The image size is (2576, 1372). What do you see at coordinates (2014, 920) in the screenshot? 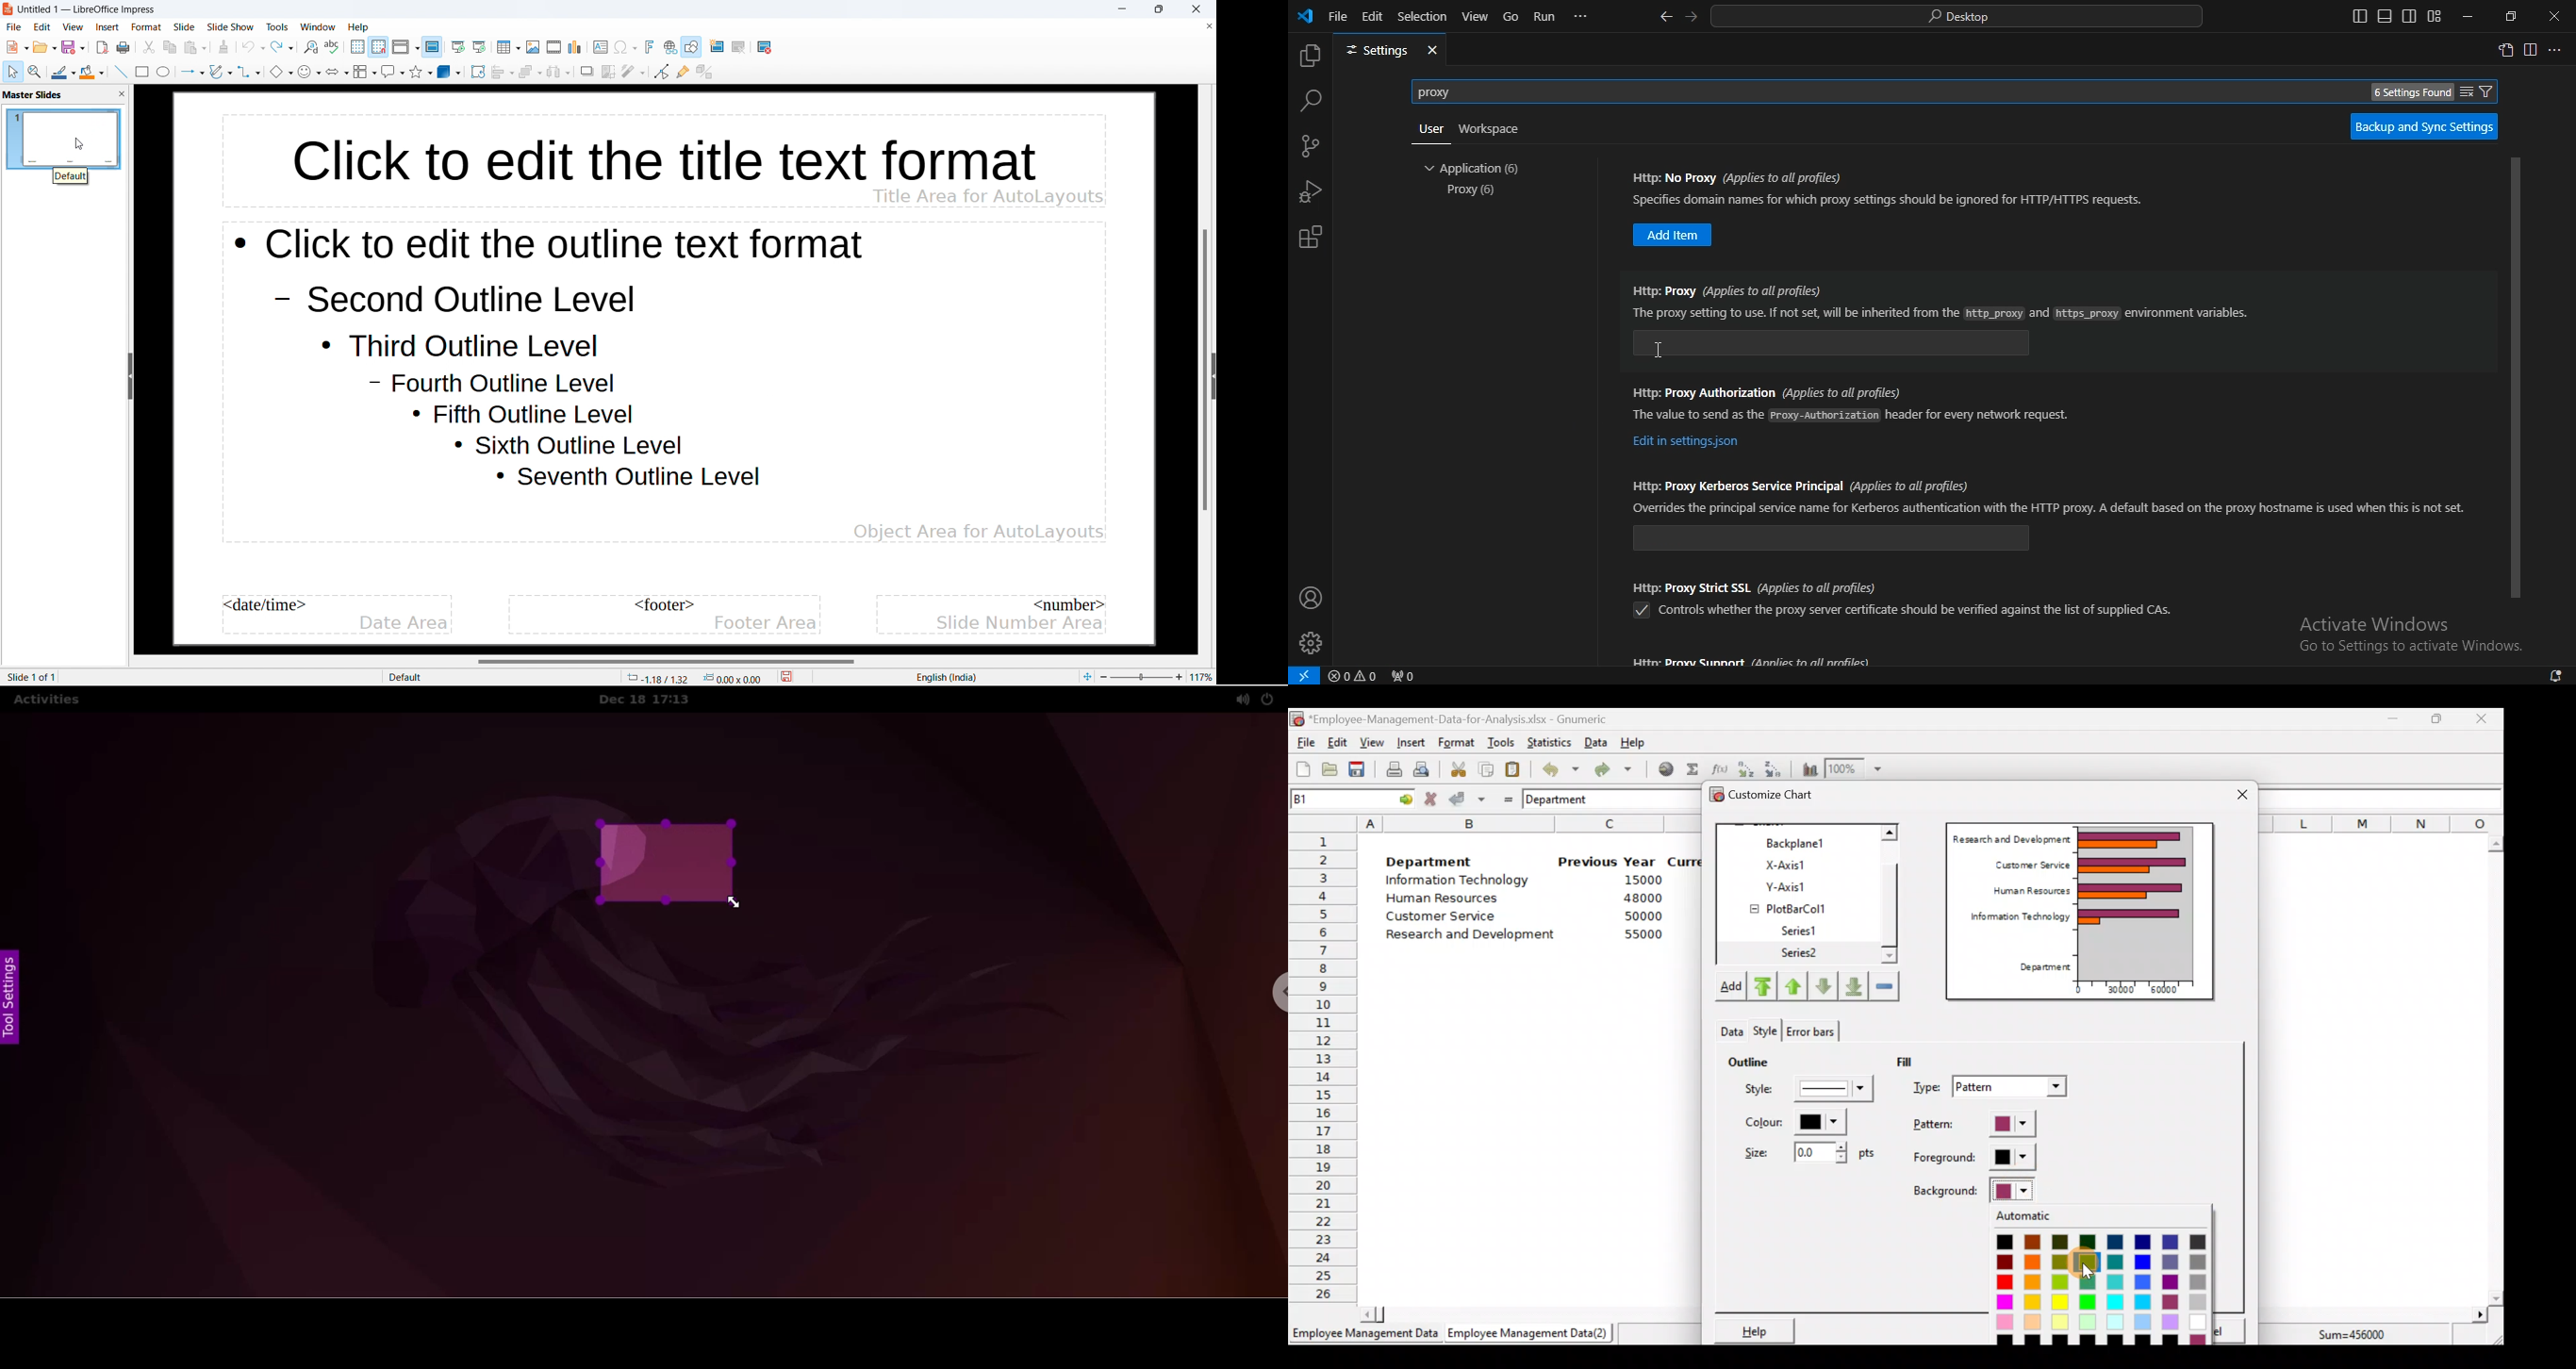
I see `Information Technology` at bounding box center [2014, 920].